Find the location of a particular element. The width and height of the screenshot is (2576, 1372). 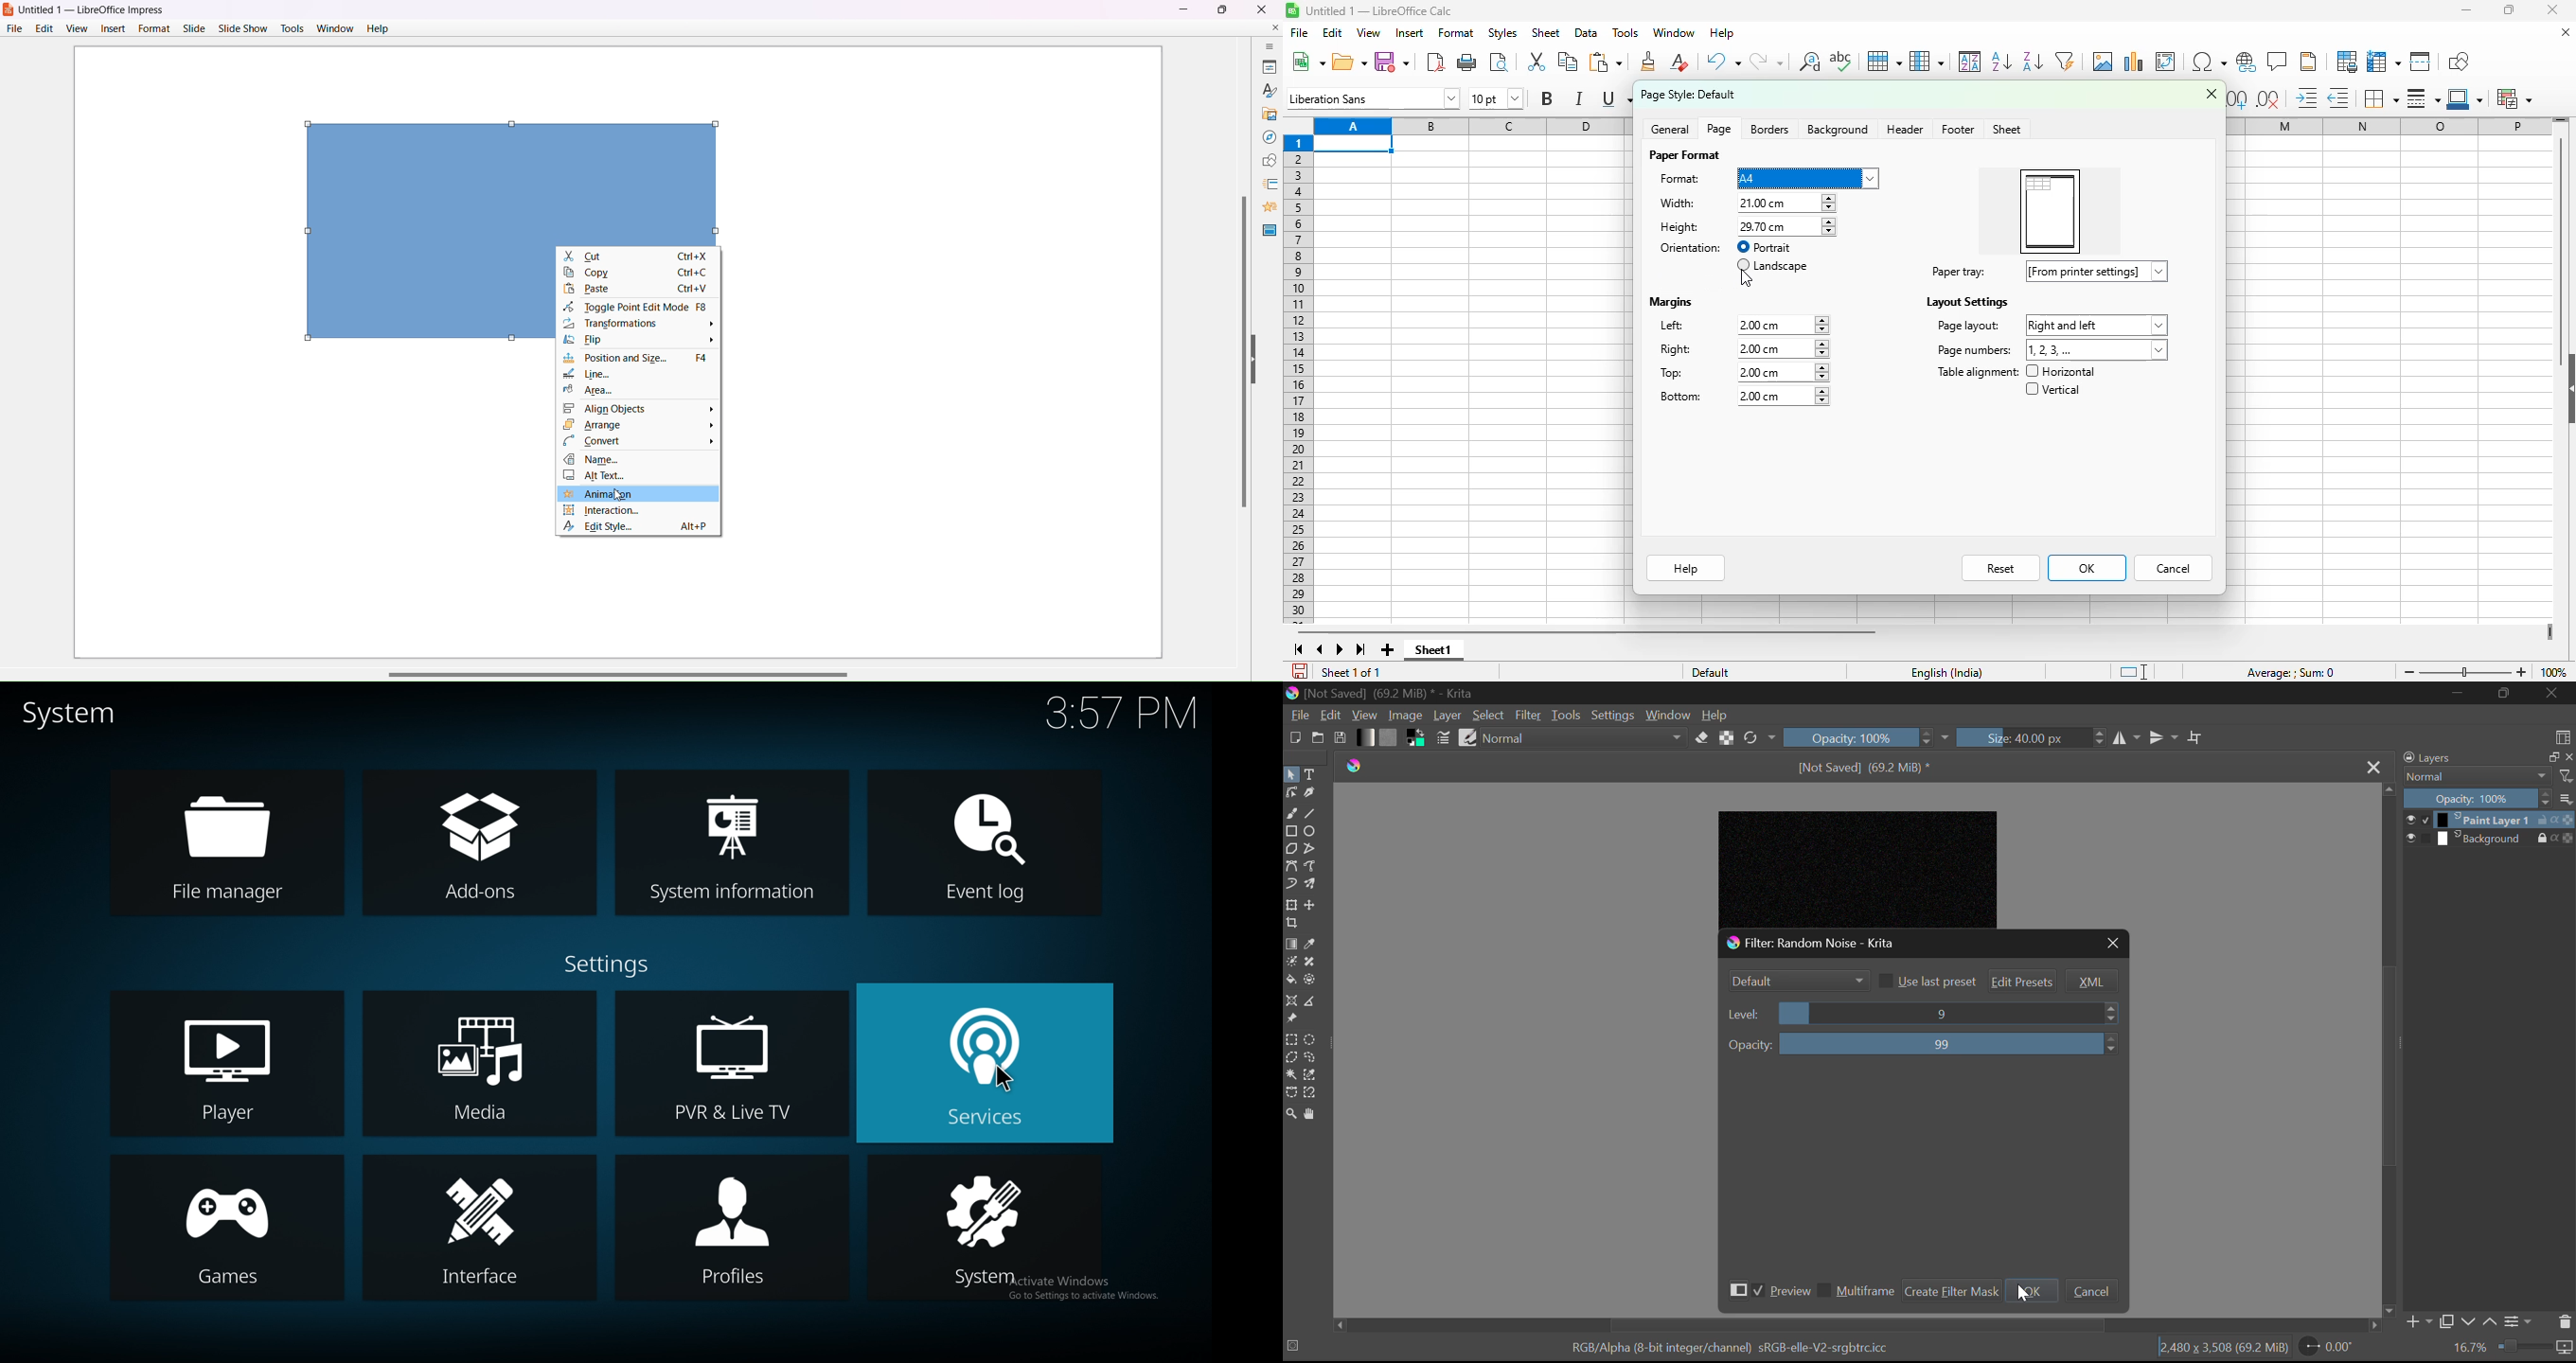

Select is located at coordinates (1291, 776).